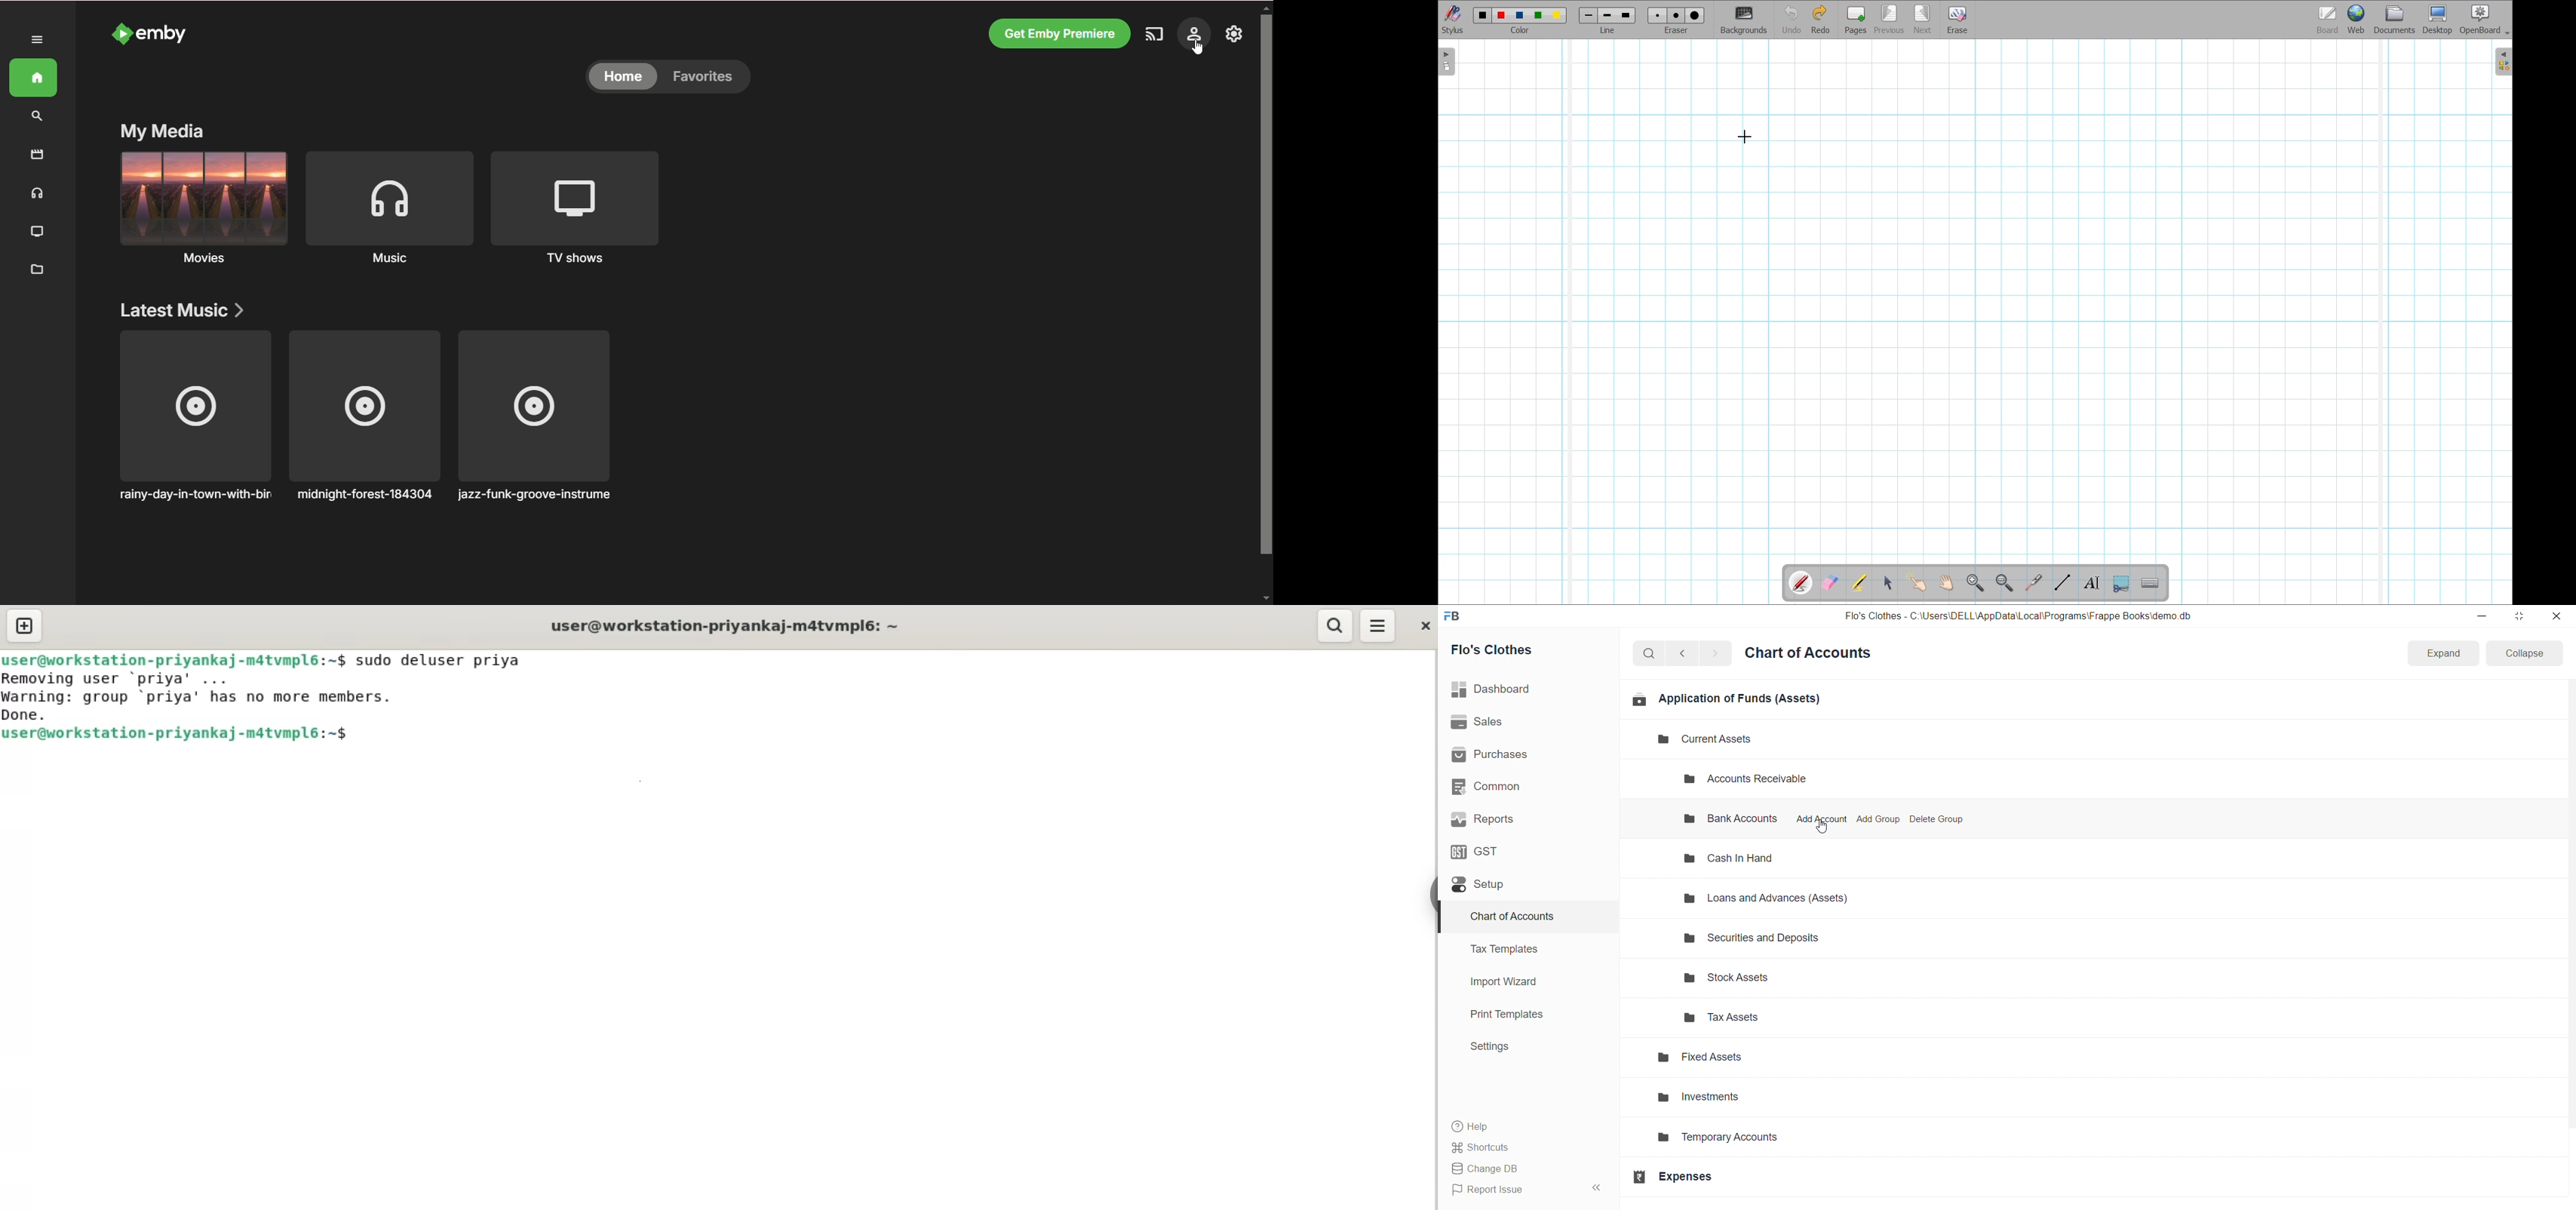 This screenshot has height=1232, width=2576. I want to click on color, so click(1523, 31).